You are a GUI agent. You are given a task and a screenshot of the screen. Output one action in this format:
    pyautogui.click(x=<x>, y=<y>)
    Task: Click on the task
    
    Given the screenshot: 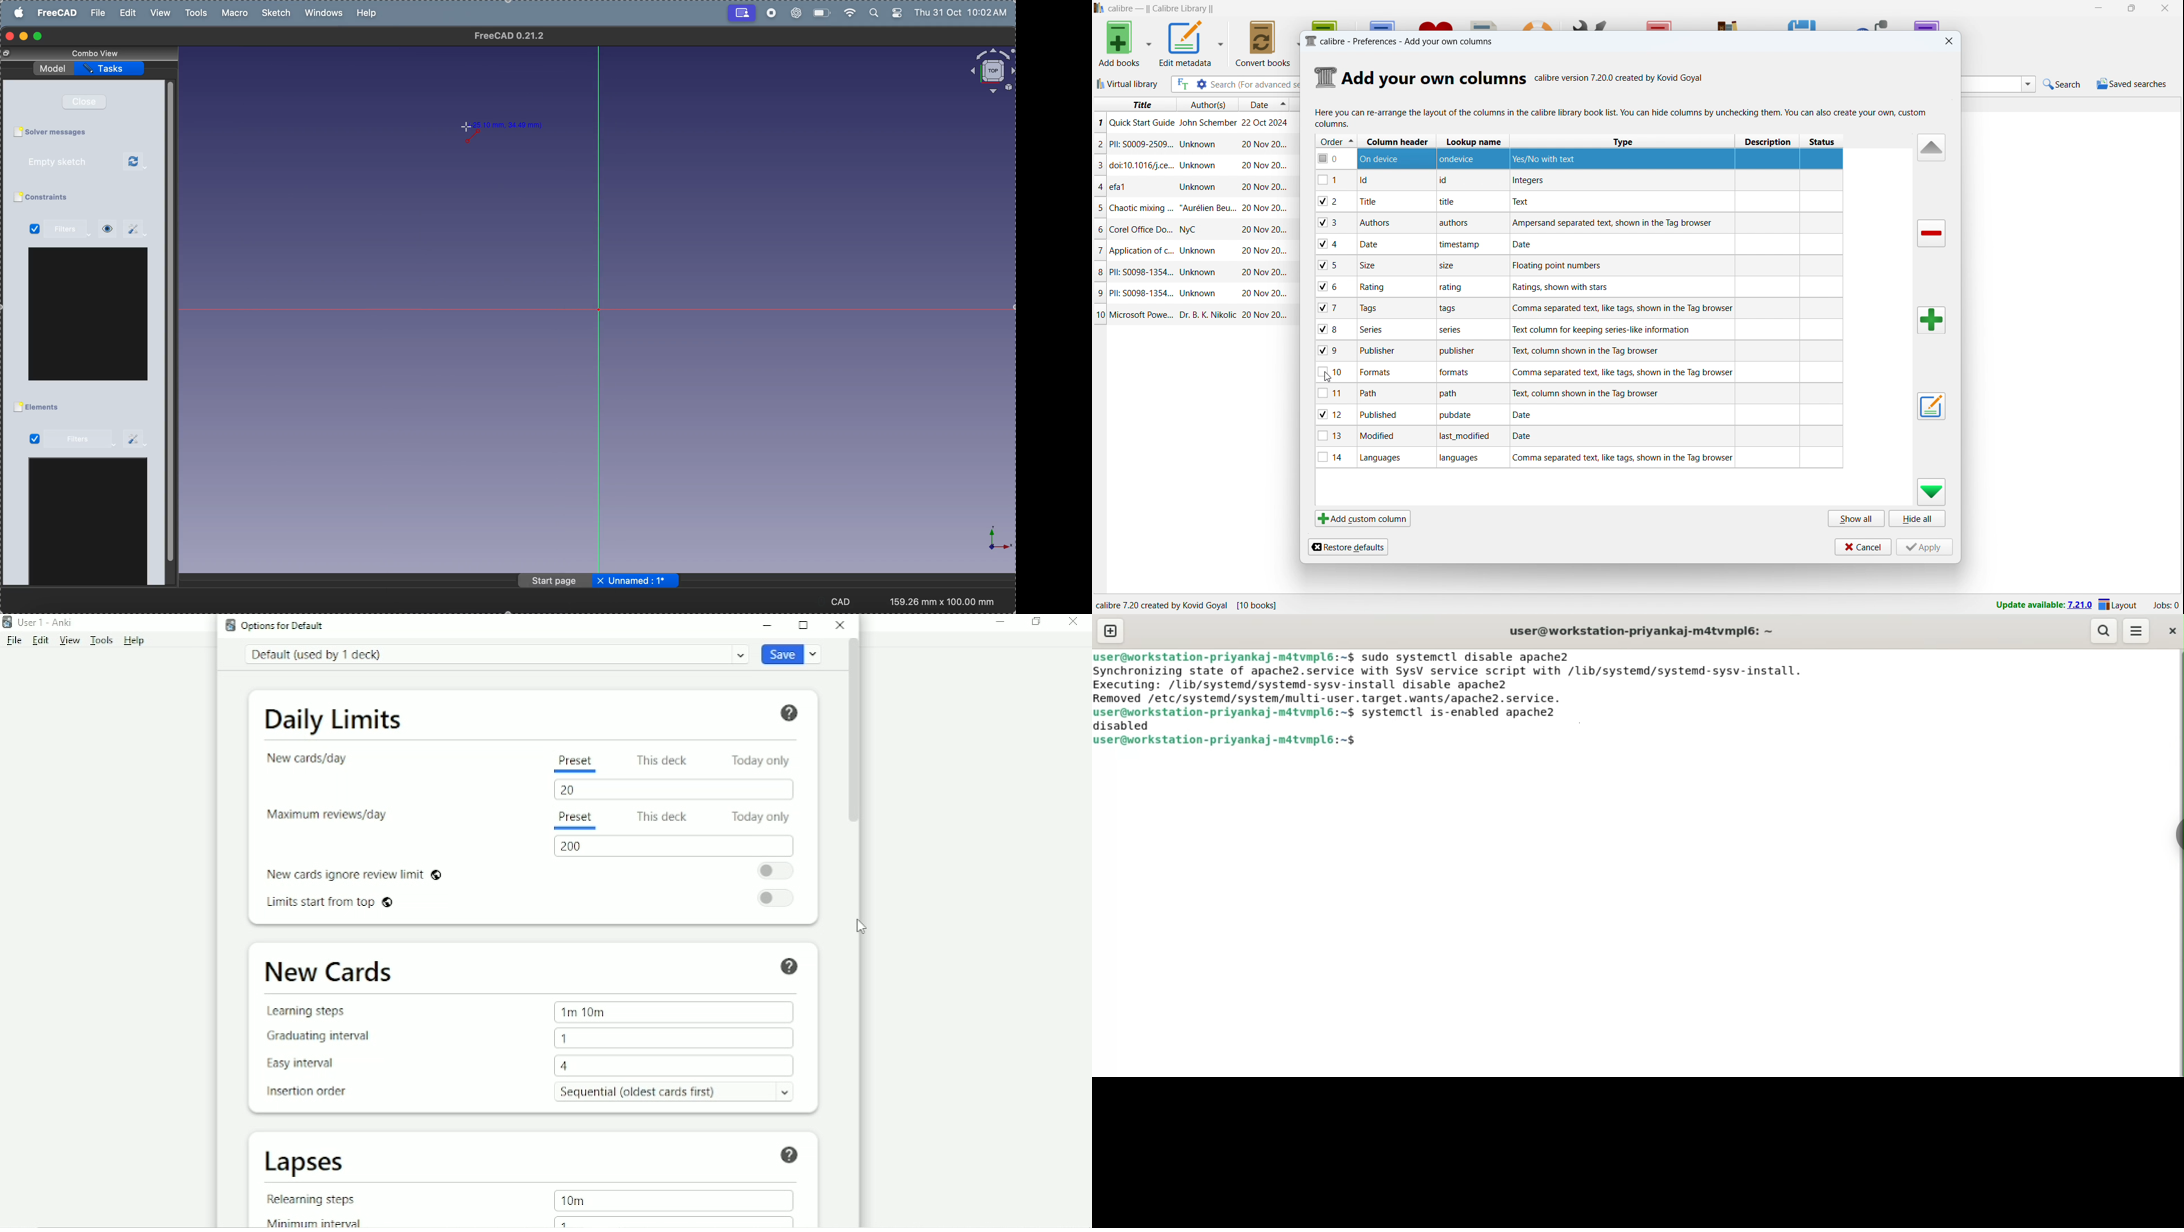 What is the action you would take?
    pyautogui.click(x=112, y=68)
    